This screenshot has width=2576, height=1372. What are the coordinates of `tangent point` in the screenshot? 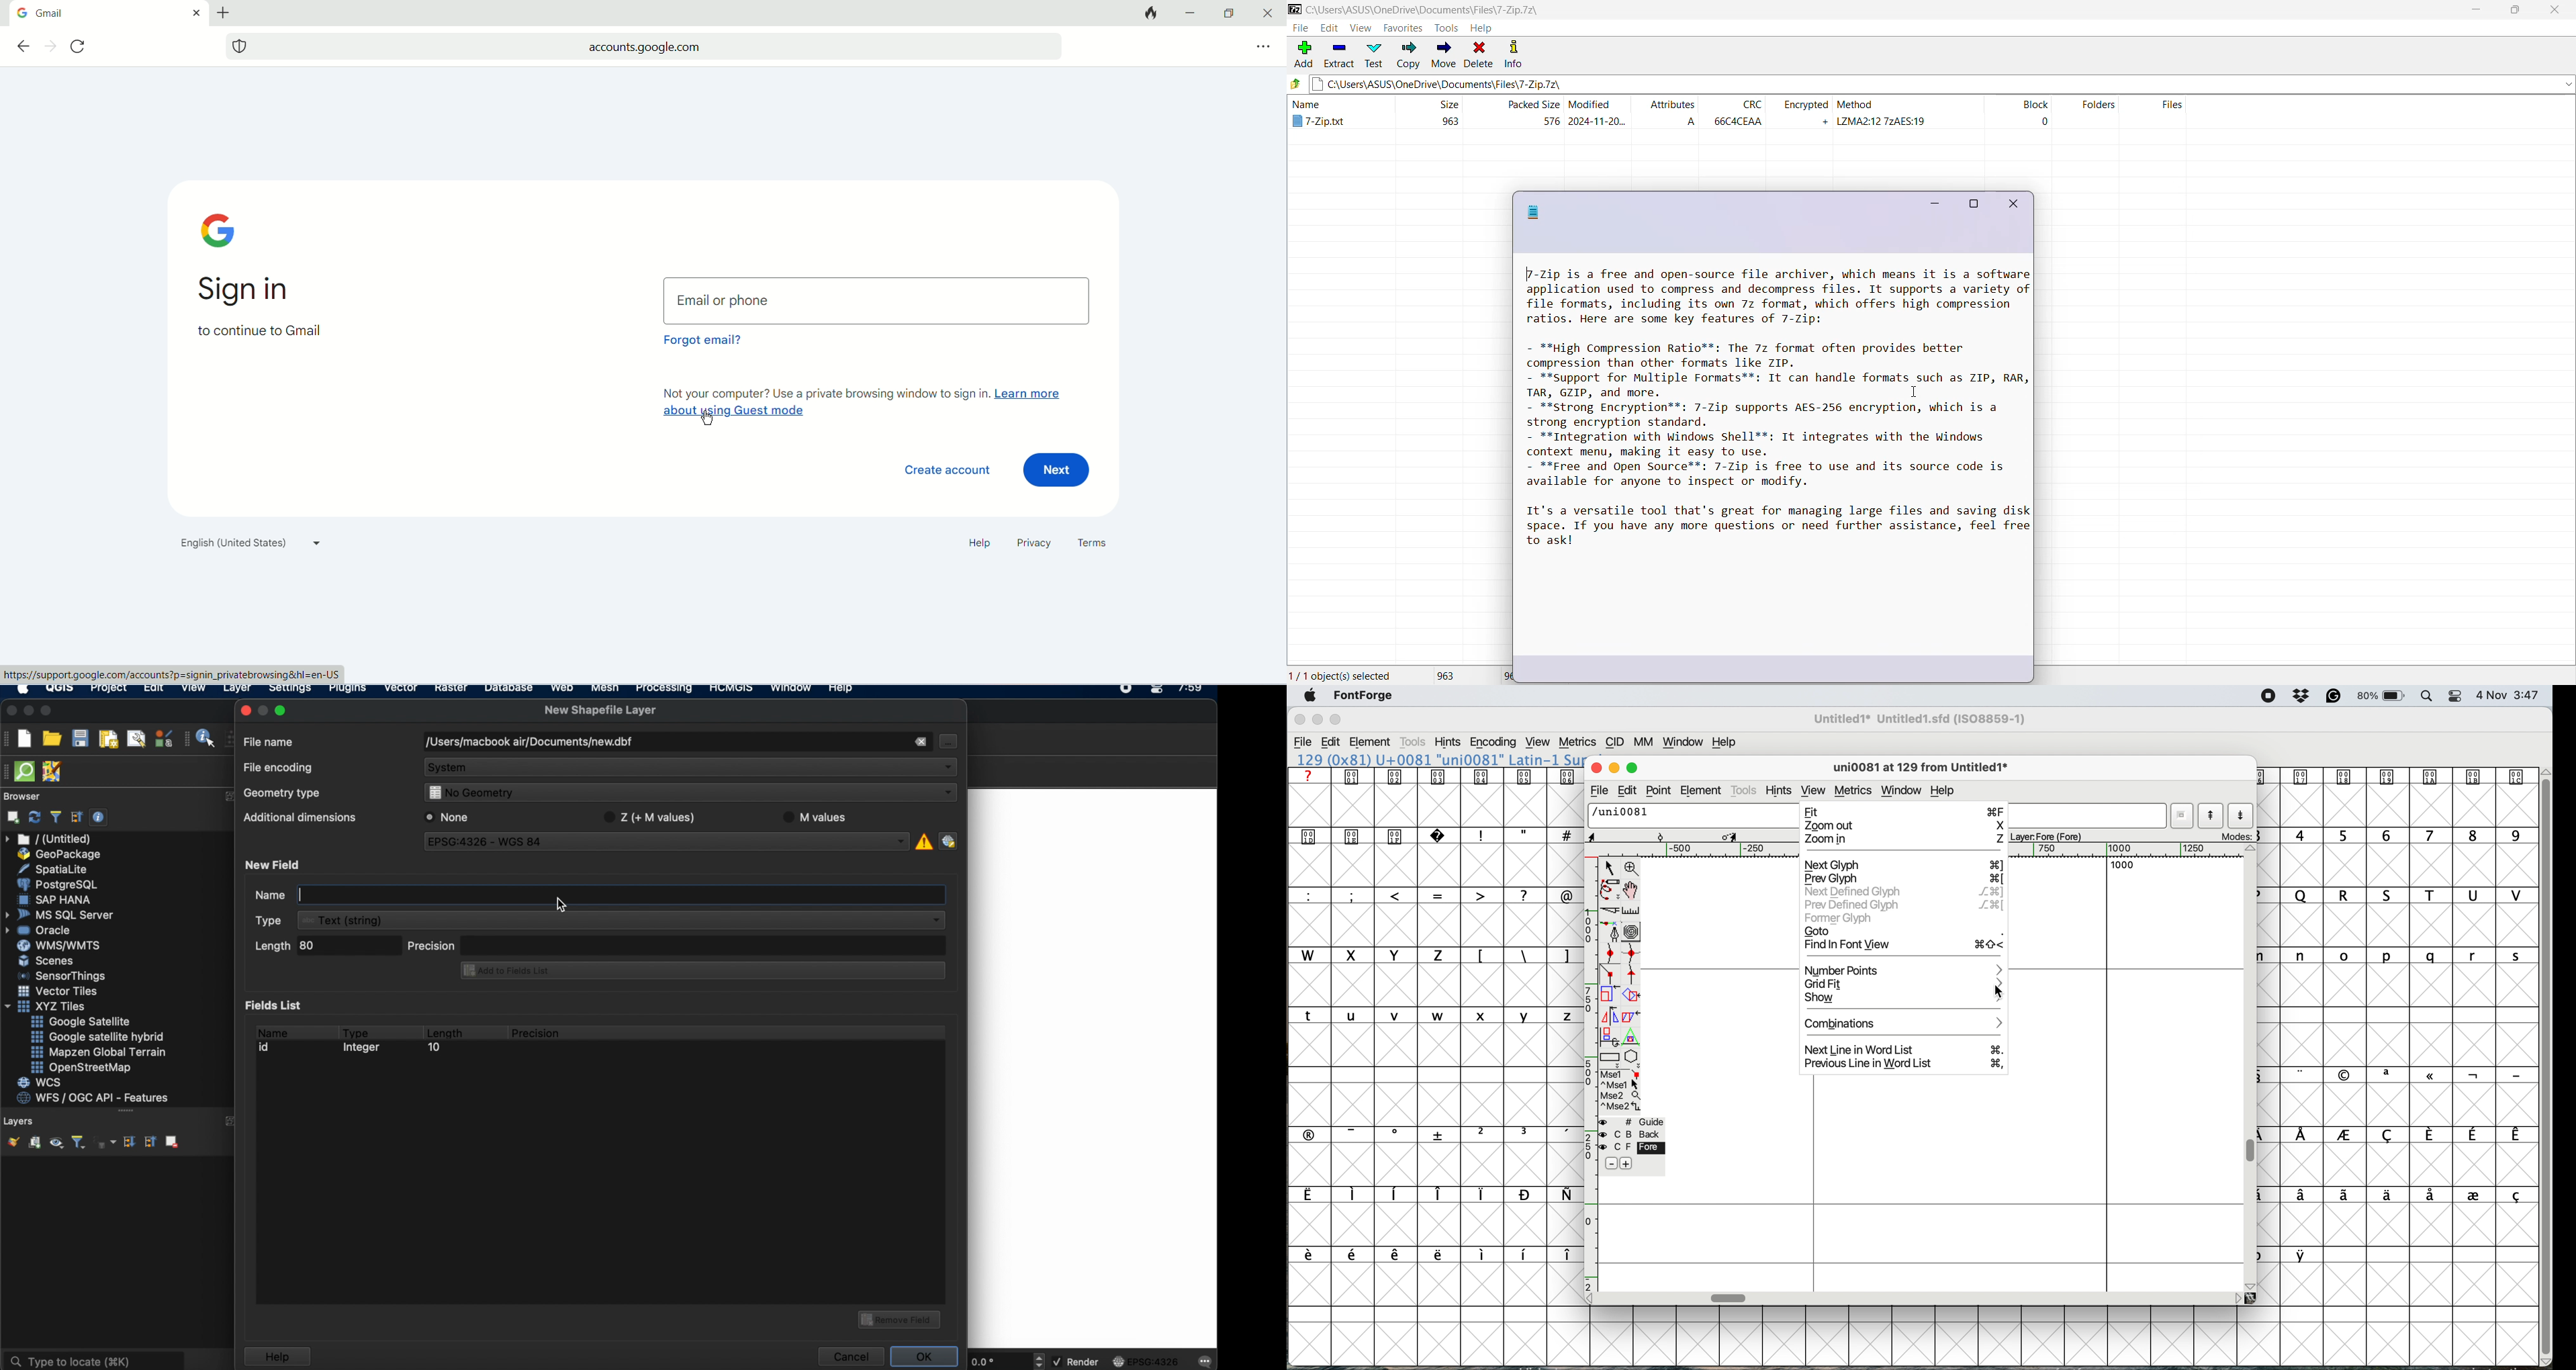 It's located at (1633, 977).